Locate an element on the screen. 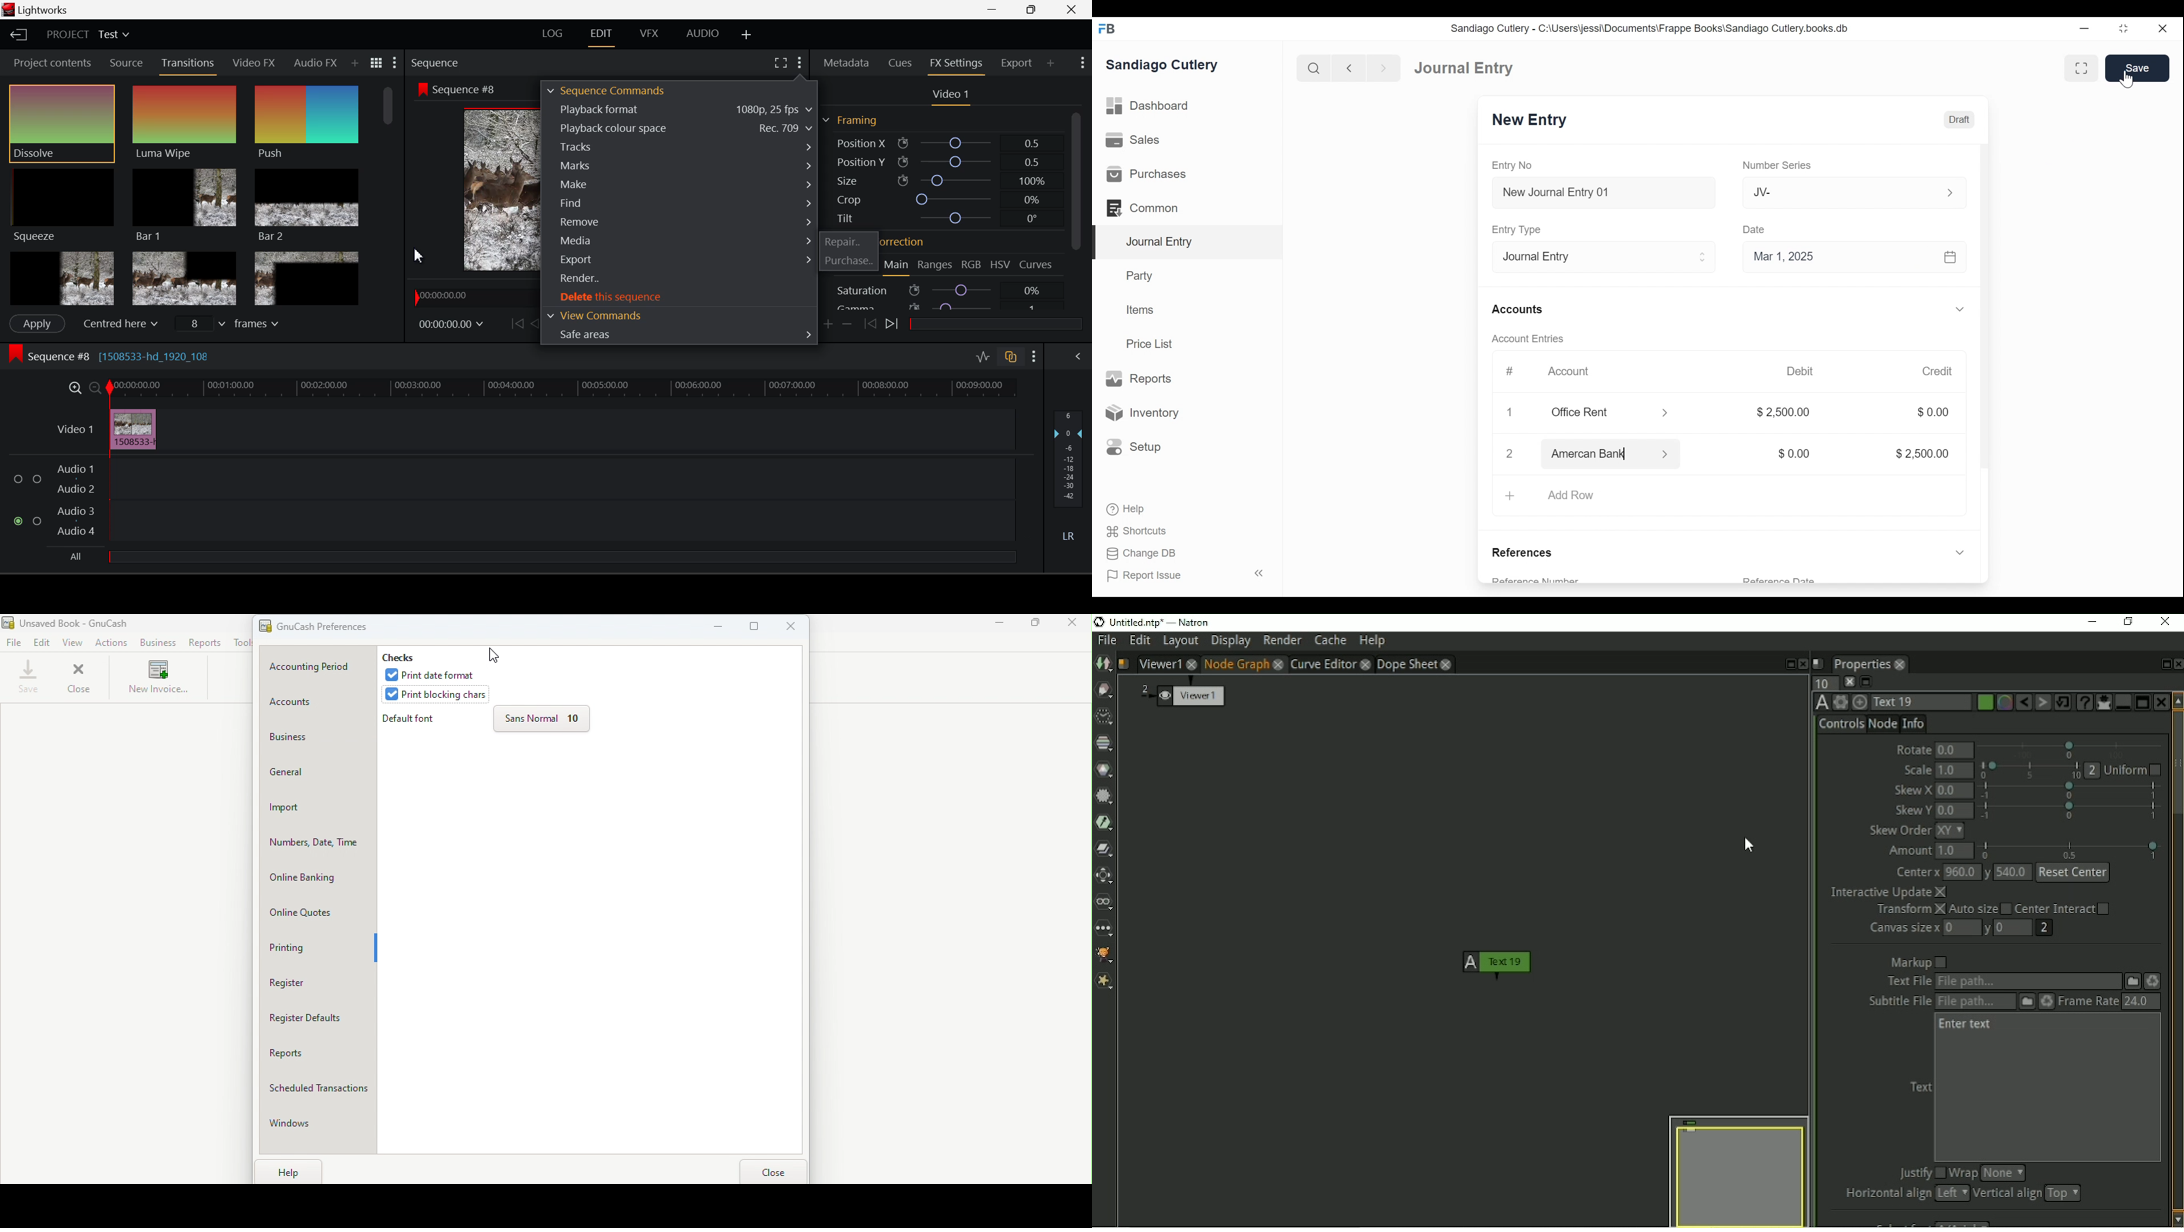 This screenshot has width=2184, height=1232. Shortcuts is located at coordinates (1131, 532).